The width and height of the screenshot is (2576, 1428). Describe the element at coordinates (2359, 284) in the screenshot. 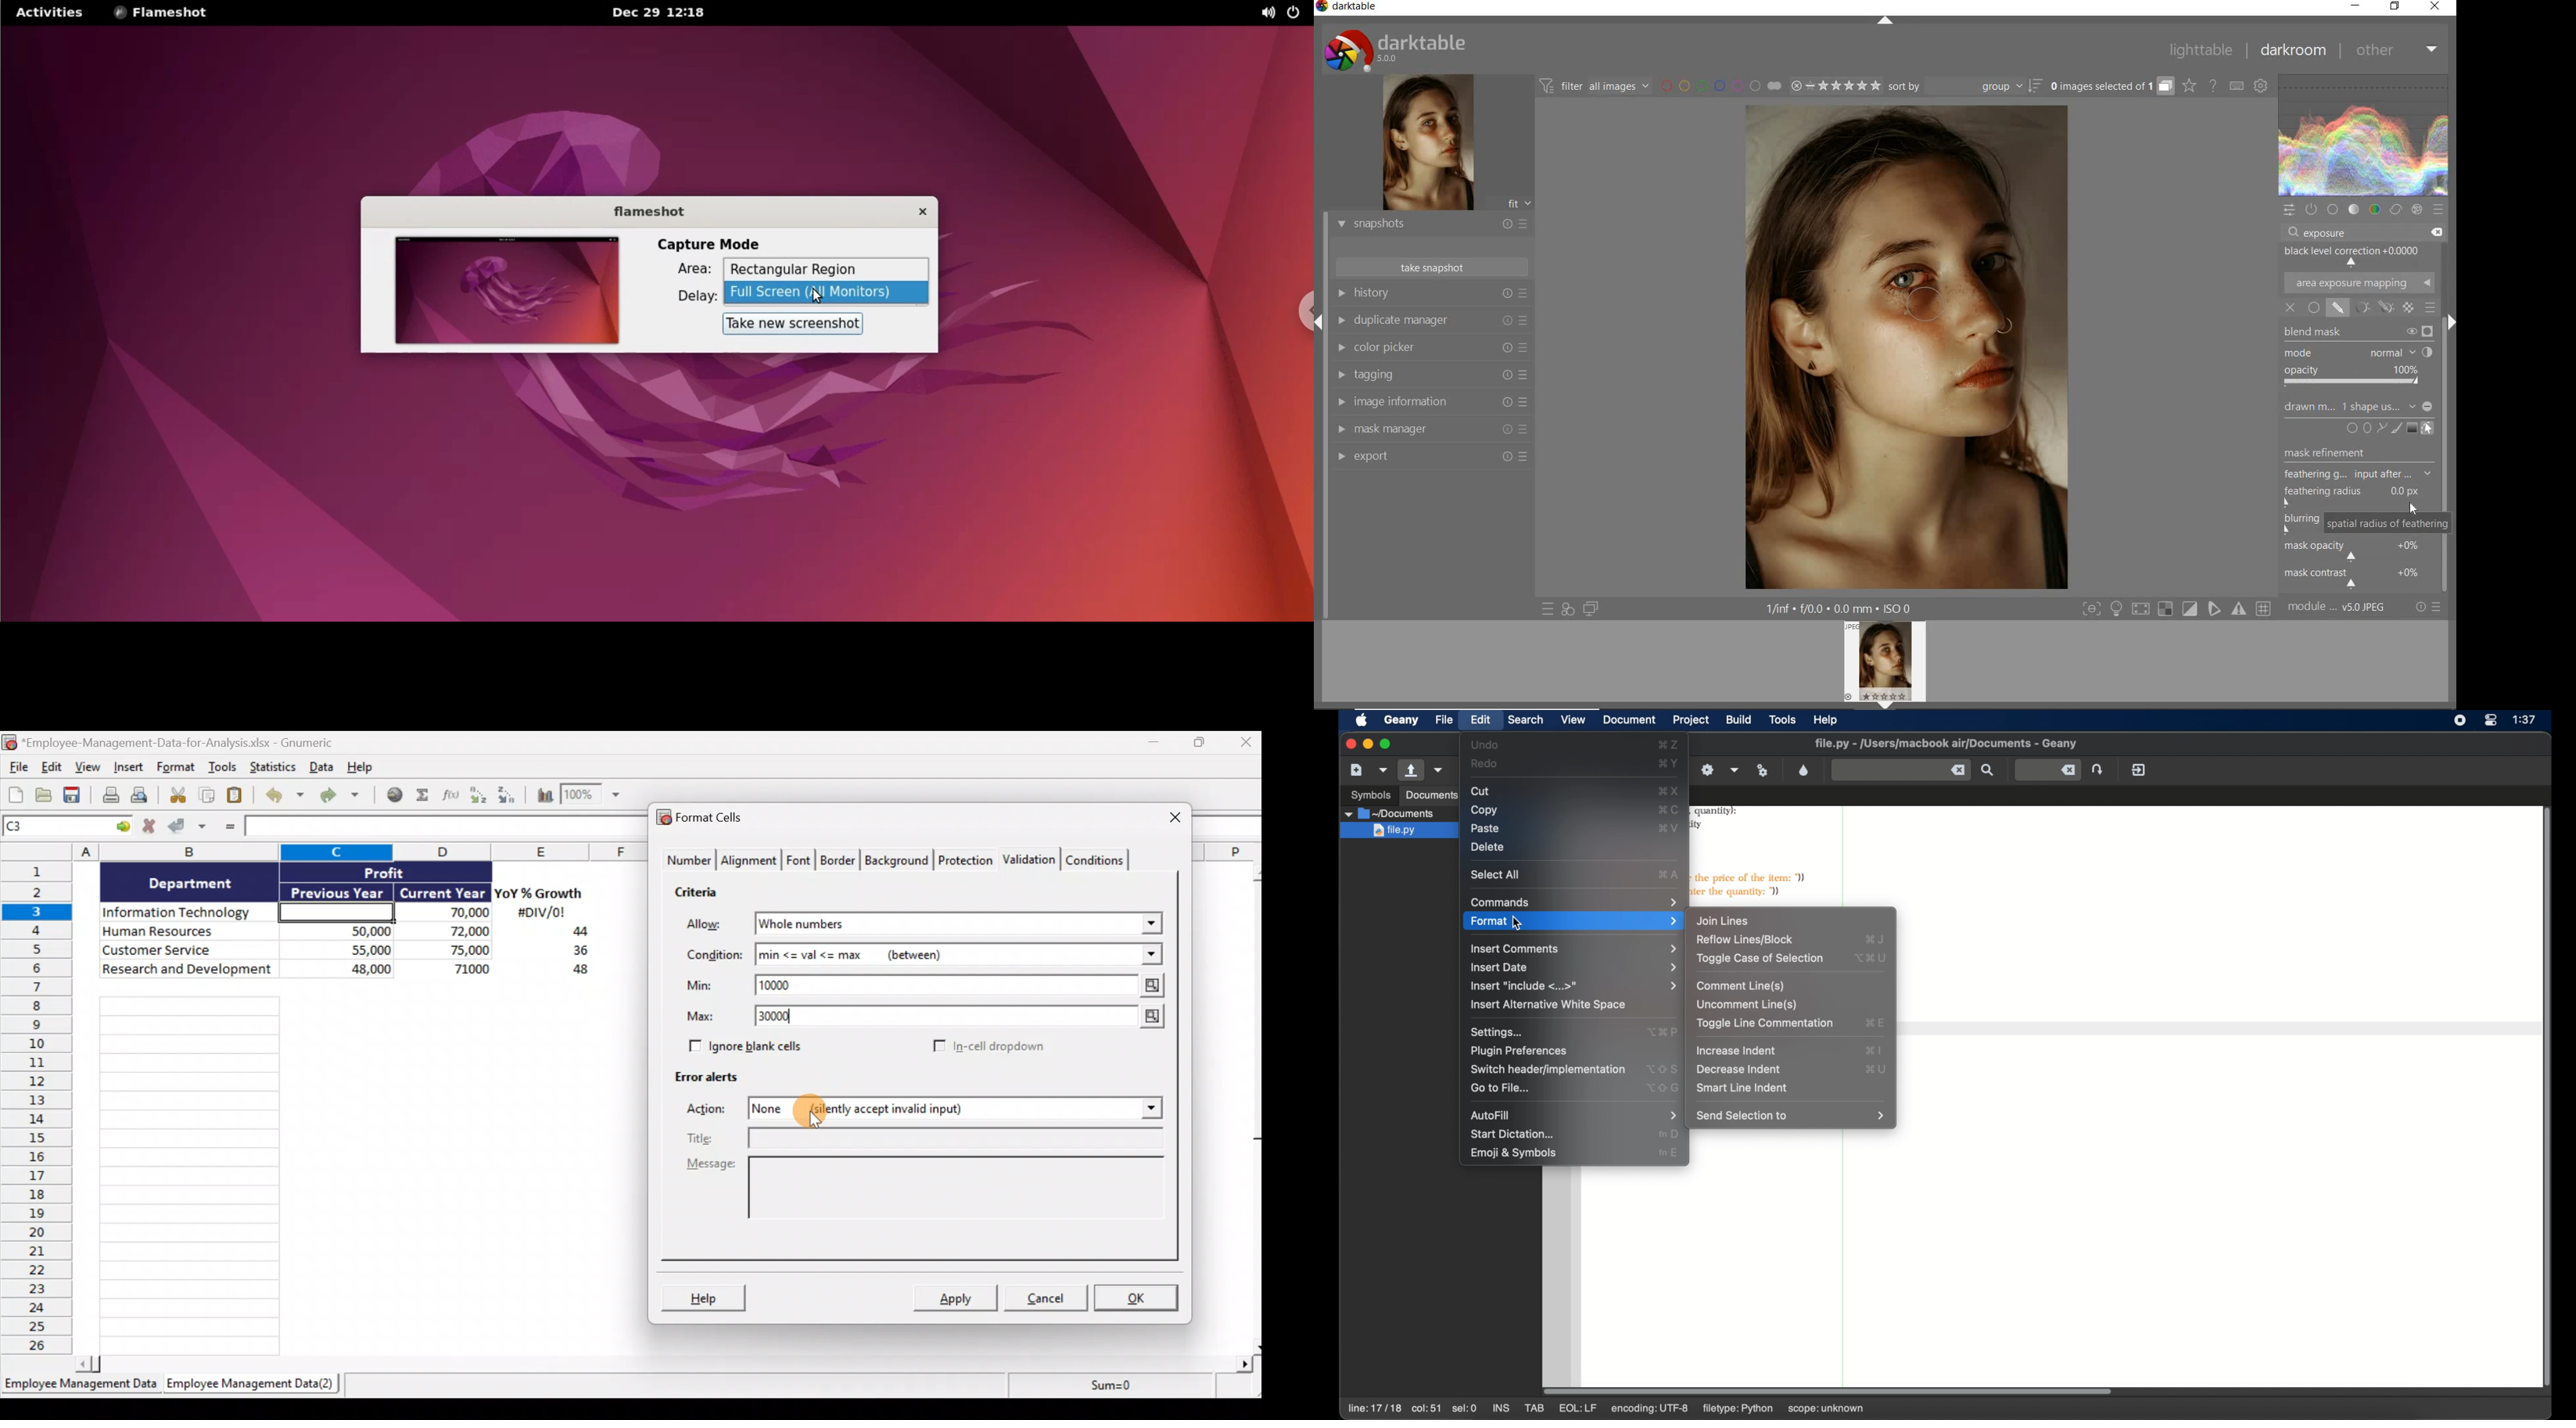

I see `AREA EXPOSURE MAPPING` at that location.